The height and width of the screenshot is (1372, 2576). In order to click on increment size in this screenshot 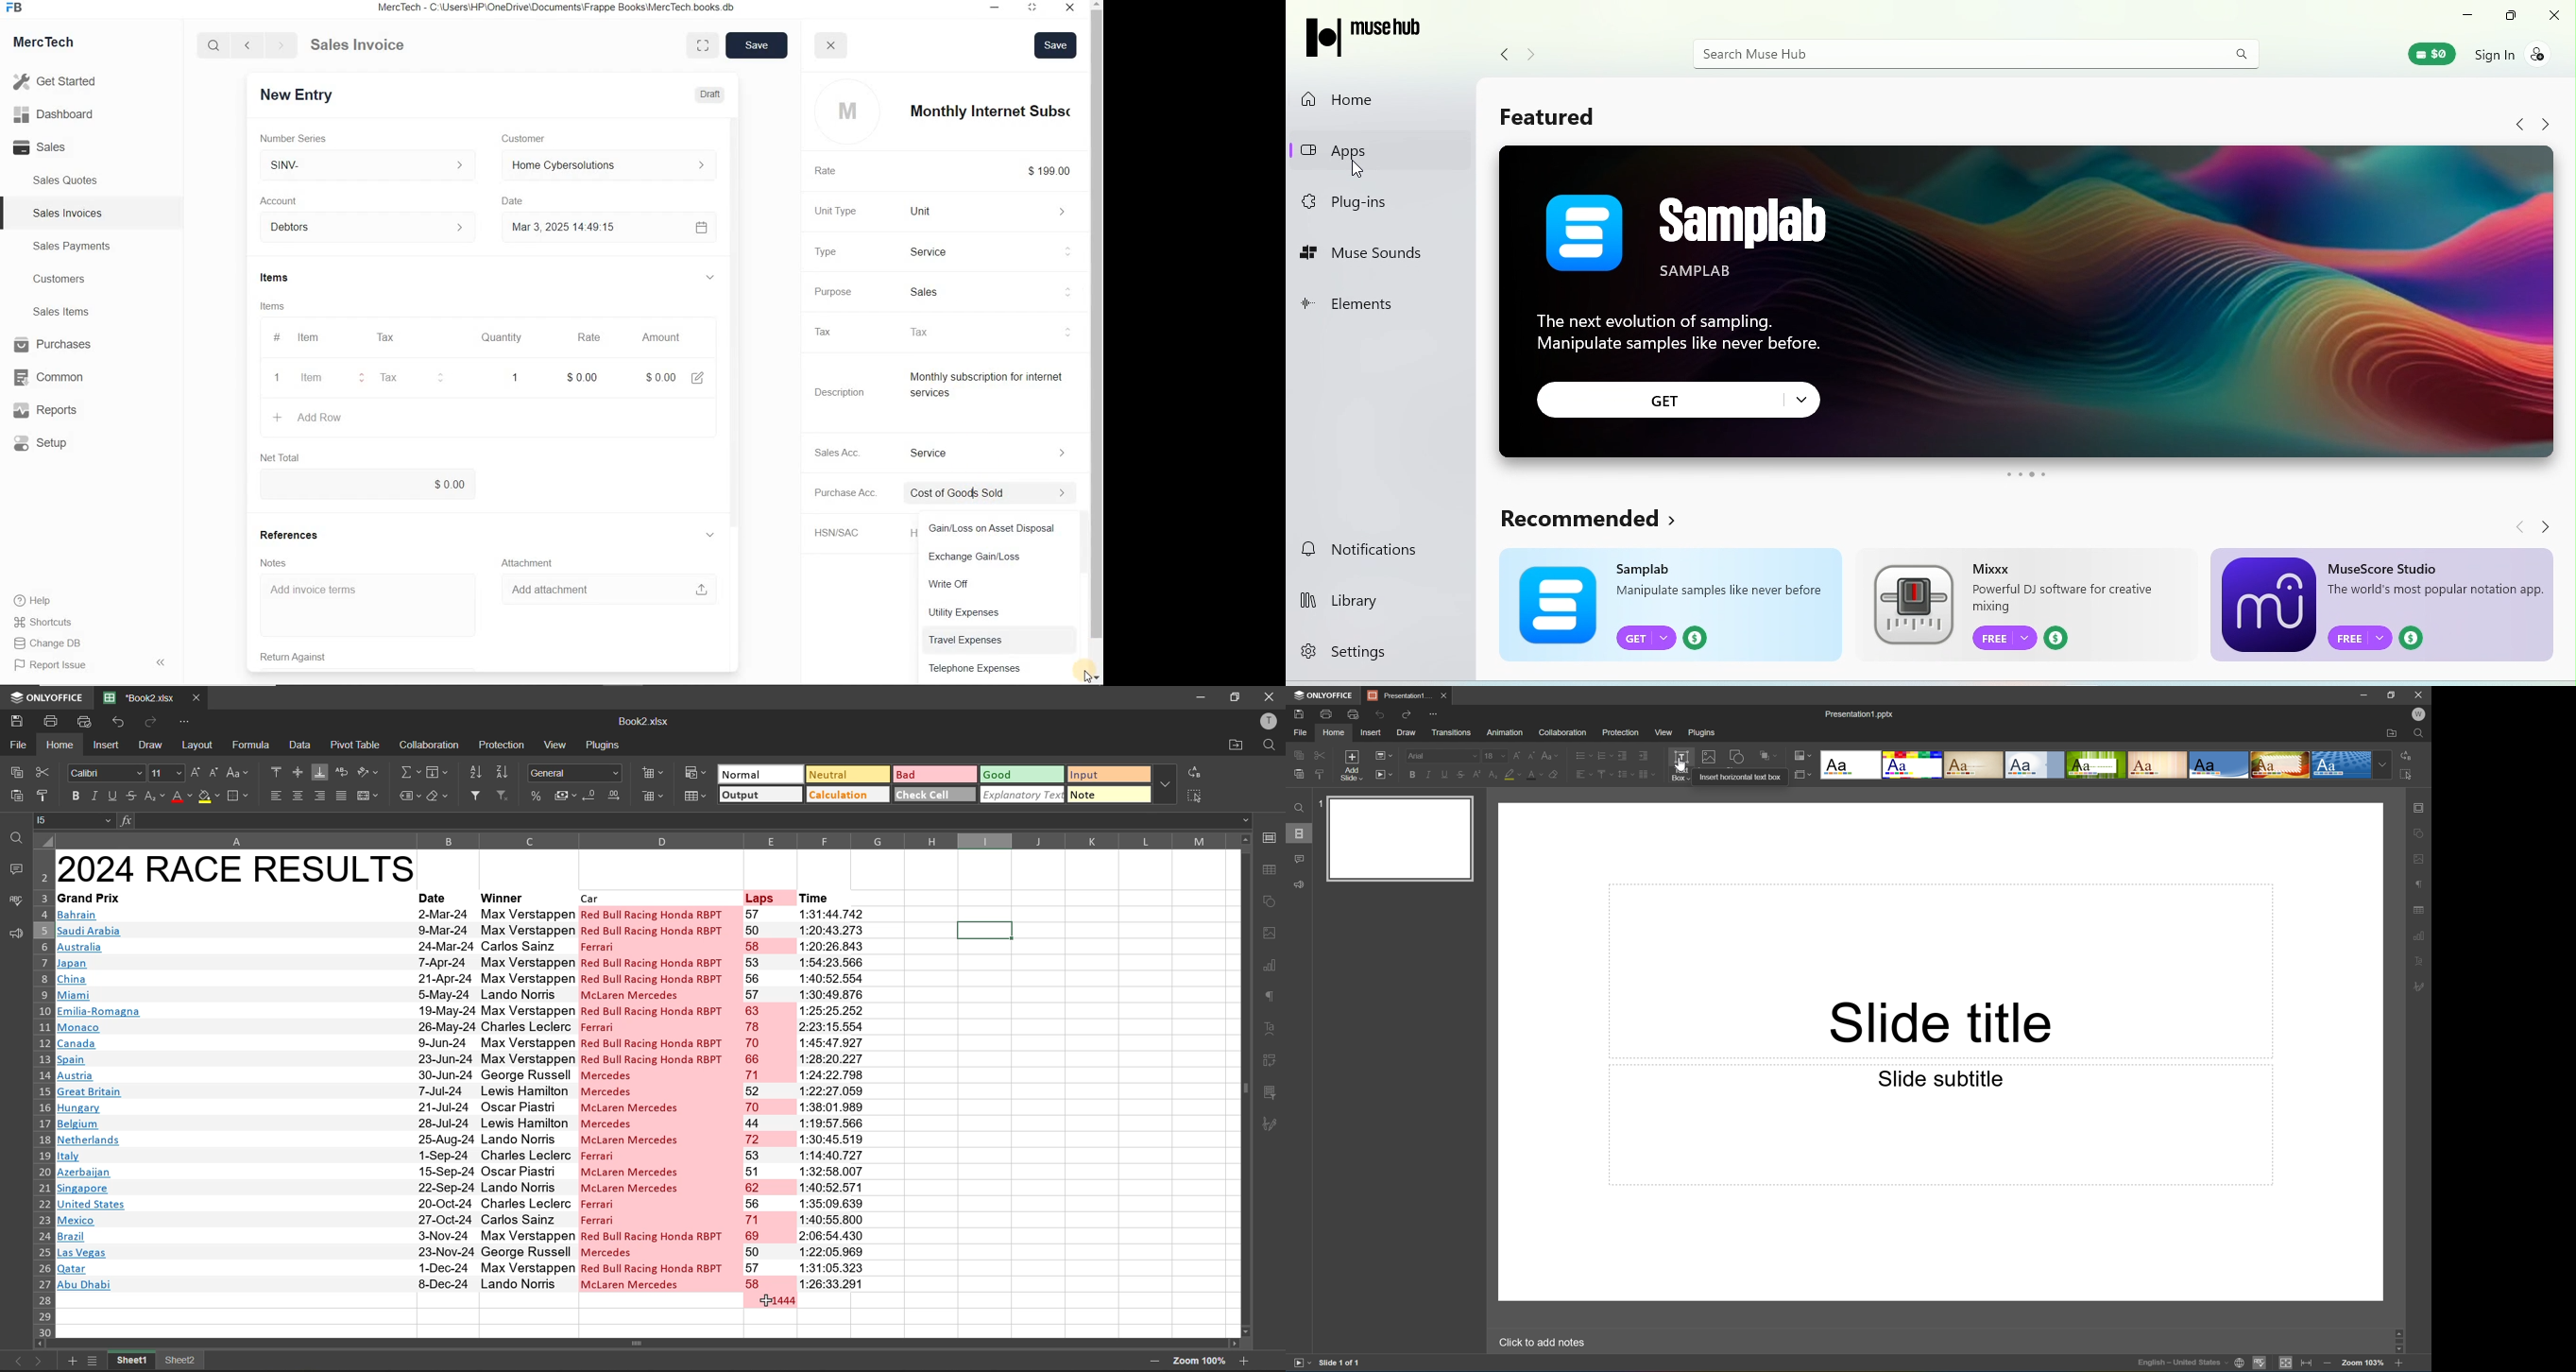, I will do `click(196, 772)`.